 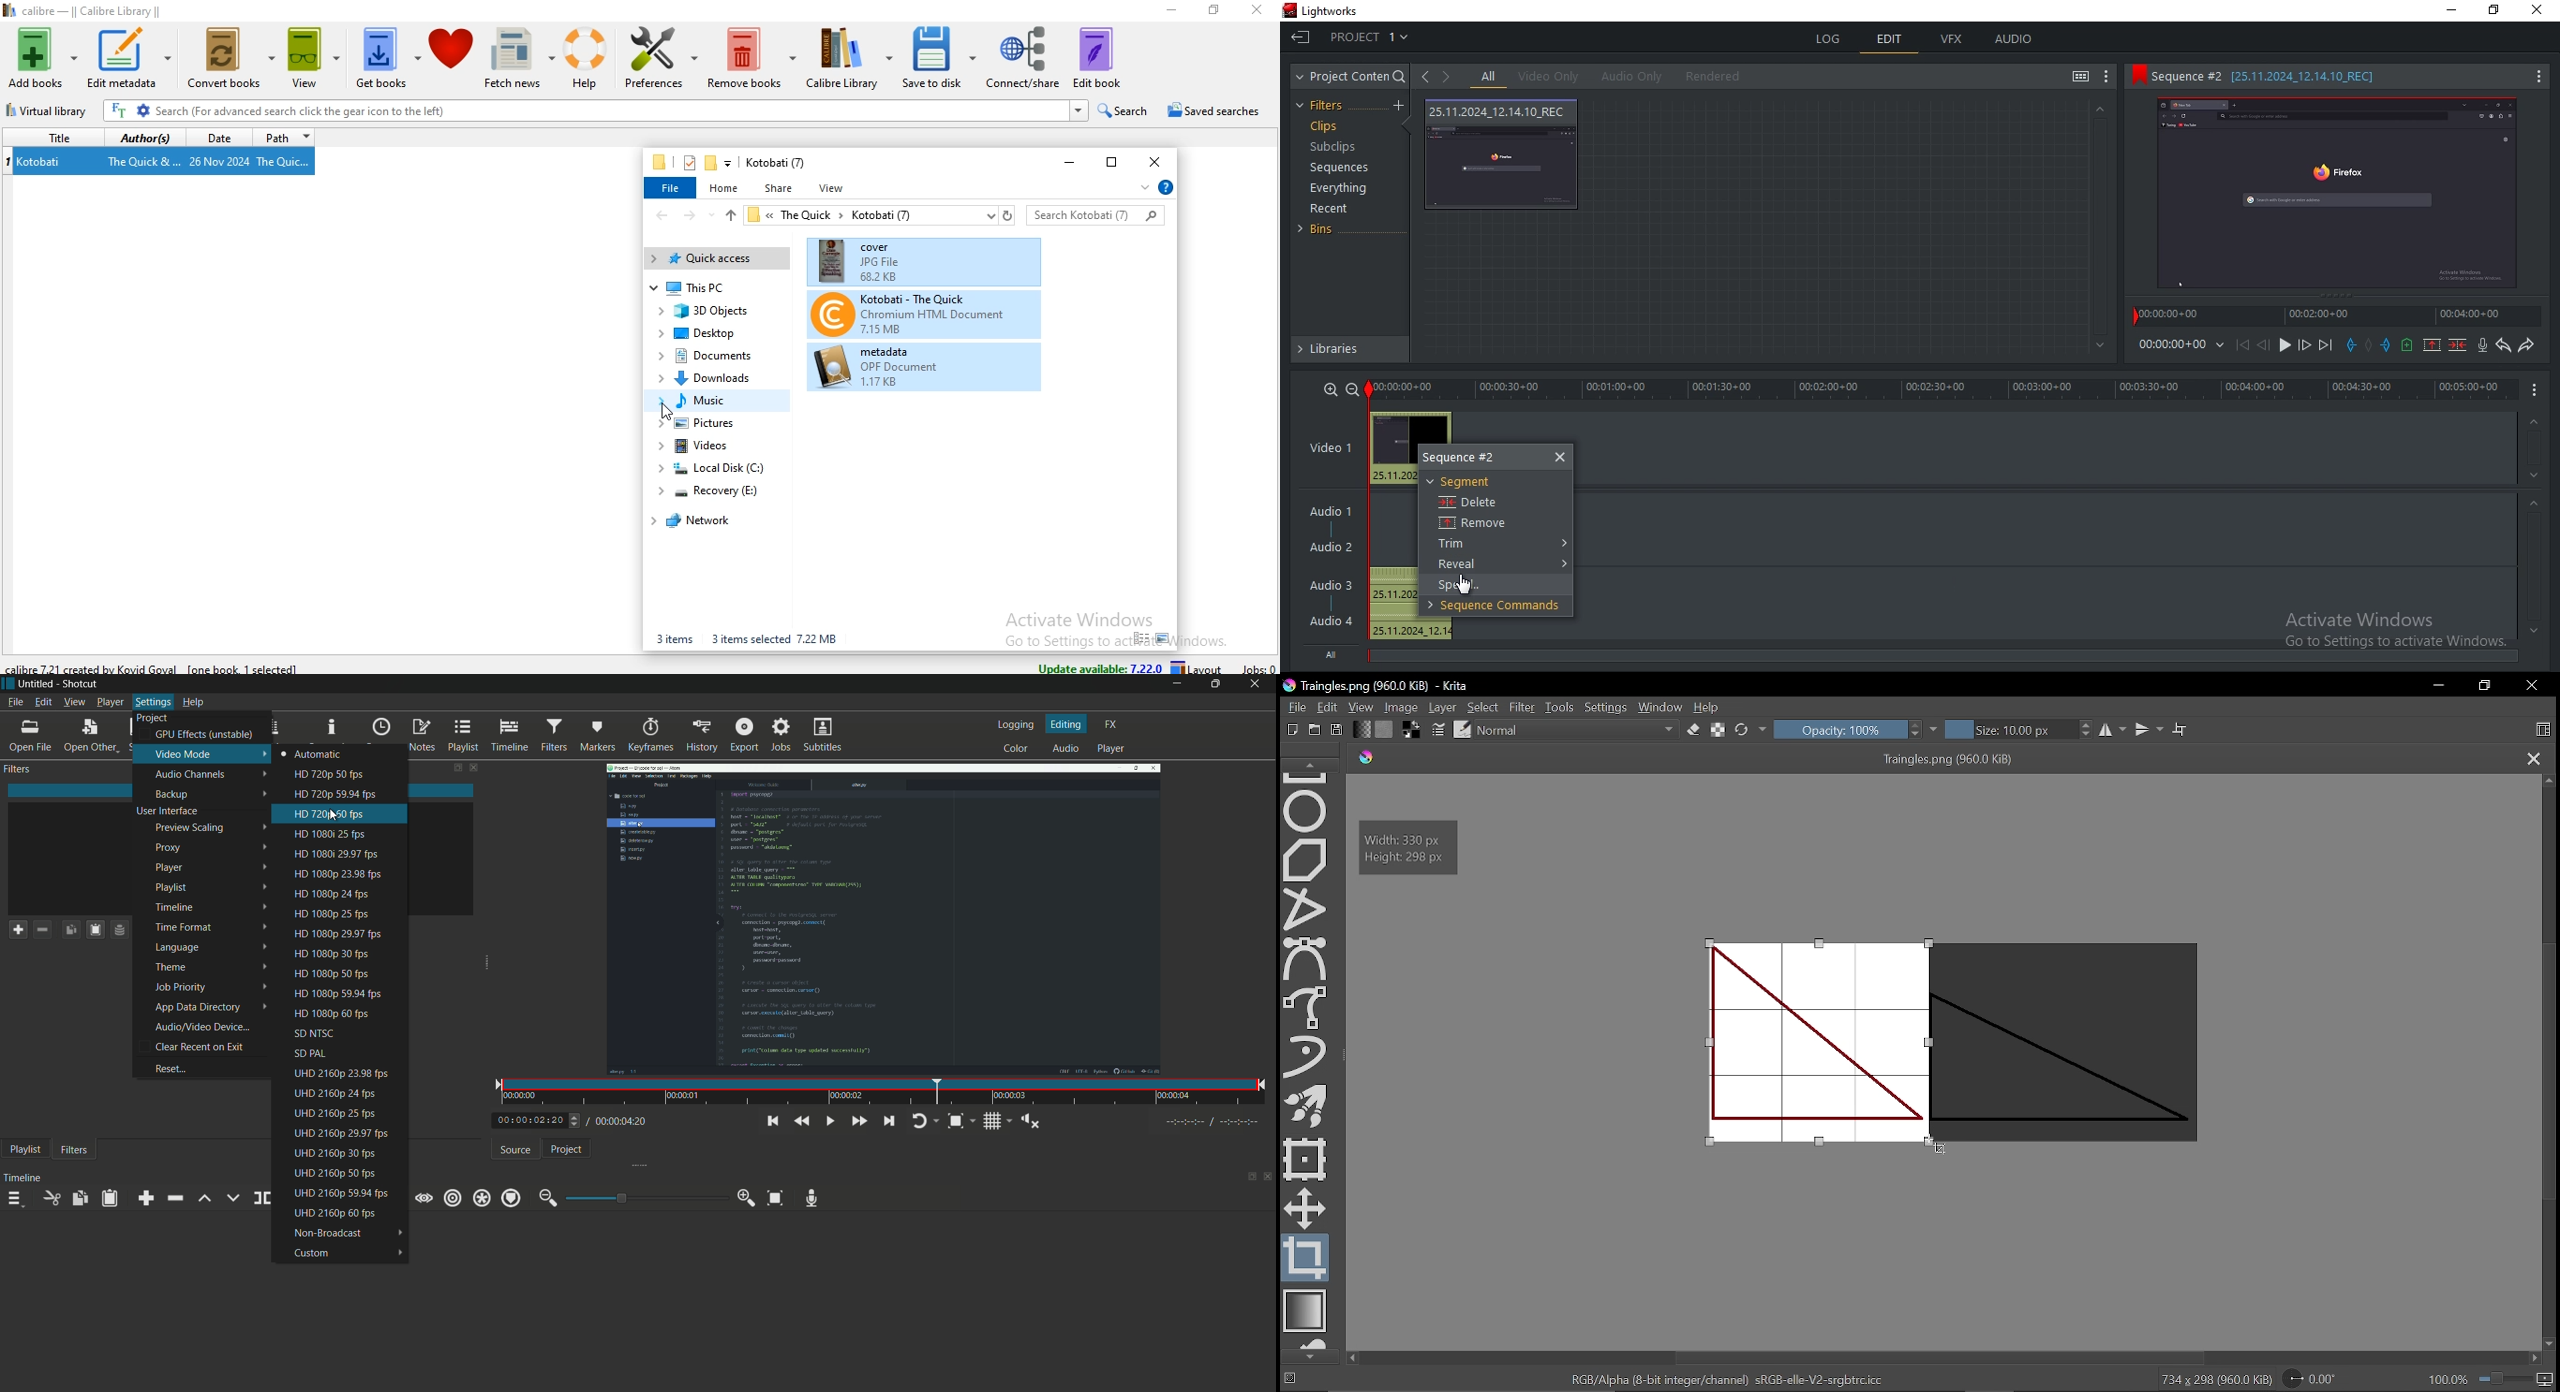 I want to click on scrub while dragging, so click(x=425, y=1197).